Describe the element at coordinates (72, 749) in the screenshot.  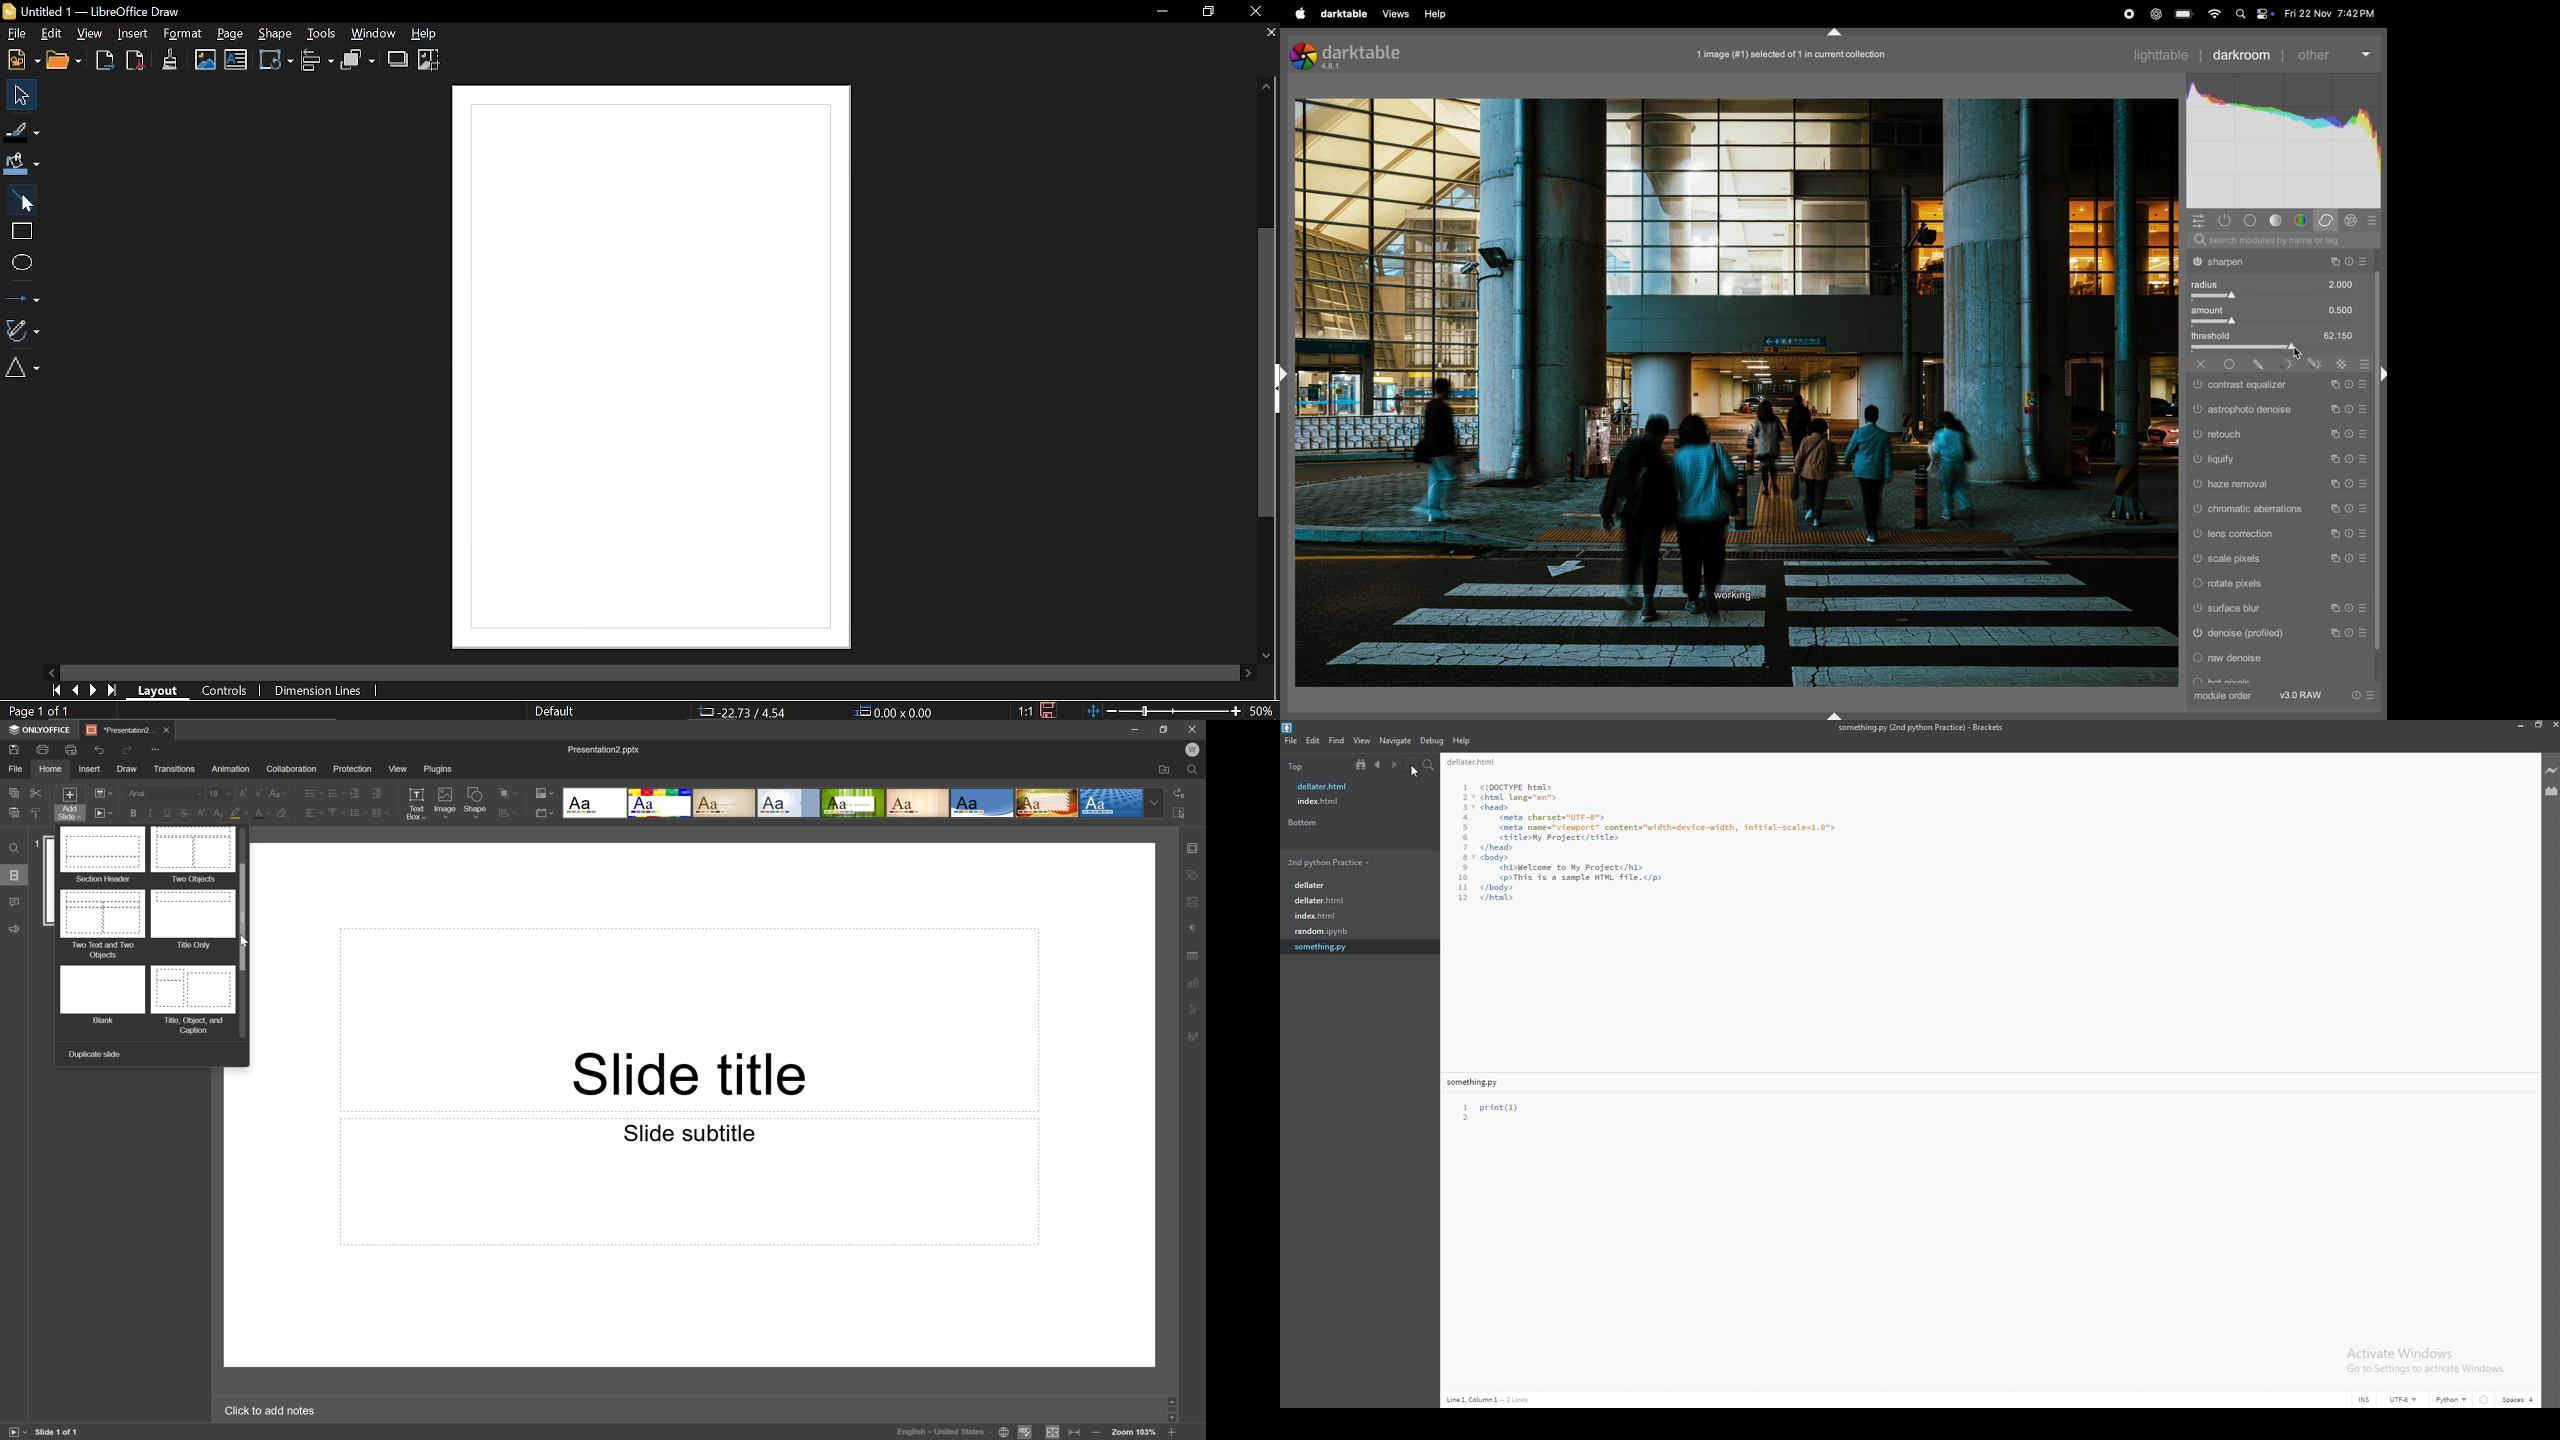
I see `Quick print` at that location.